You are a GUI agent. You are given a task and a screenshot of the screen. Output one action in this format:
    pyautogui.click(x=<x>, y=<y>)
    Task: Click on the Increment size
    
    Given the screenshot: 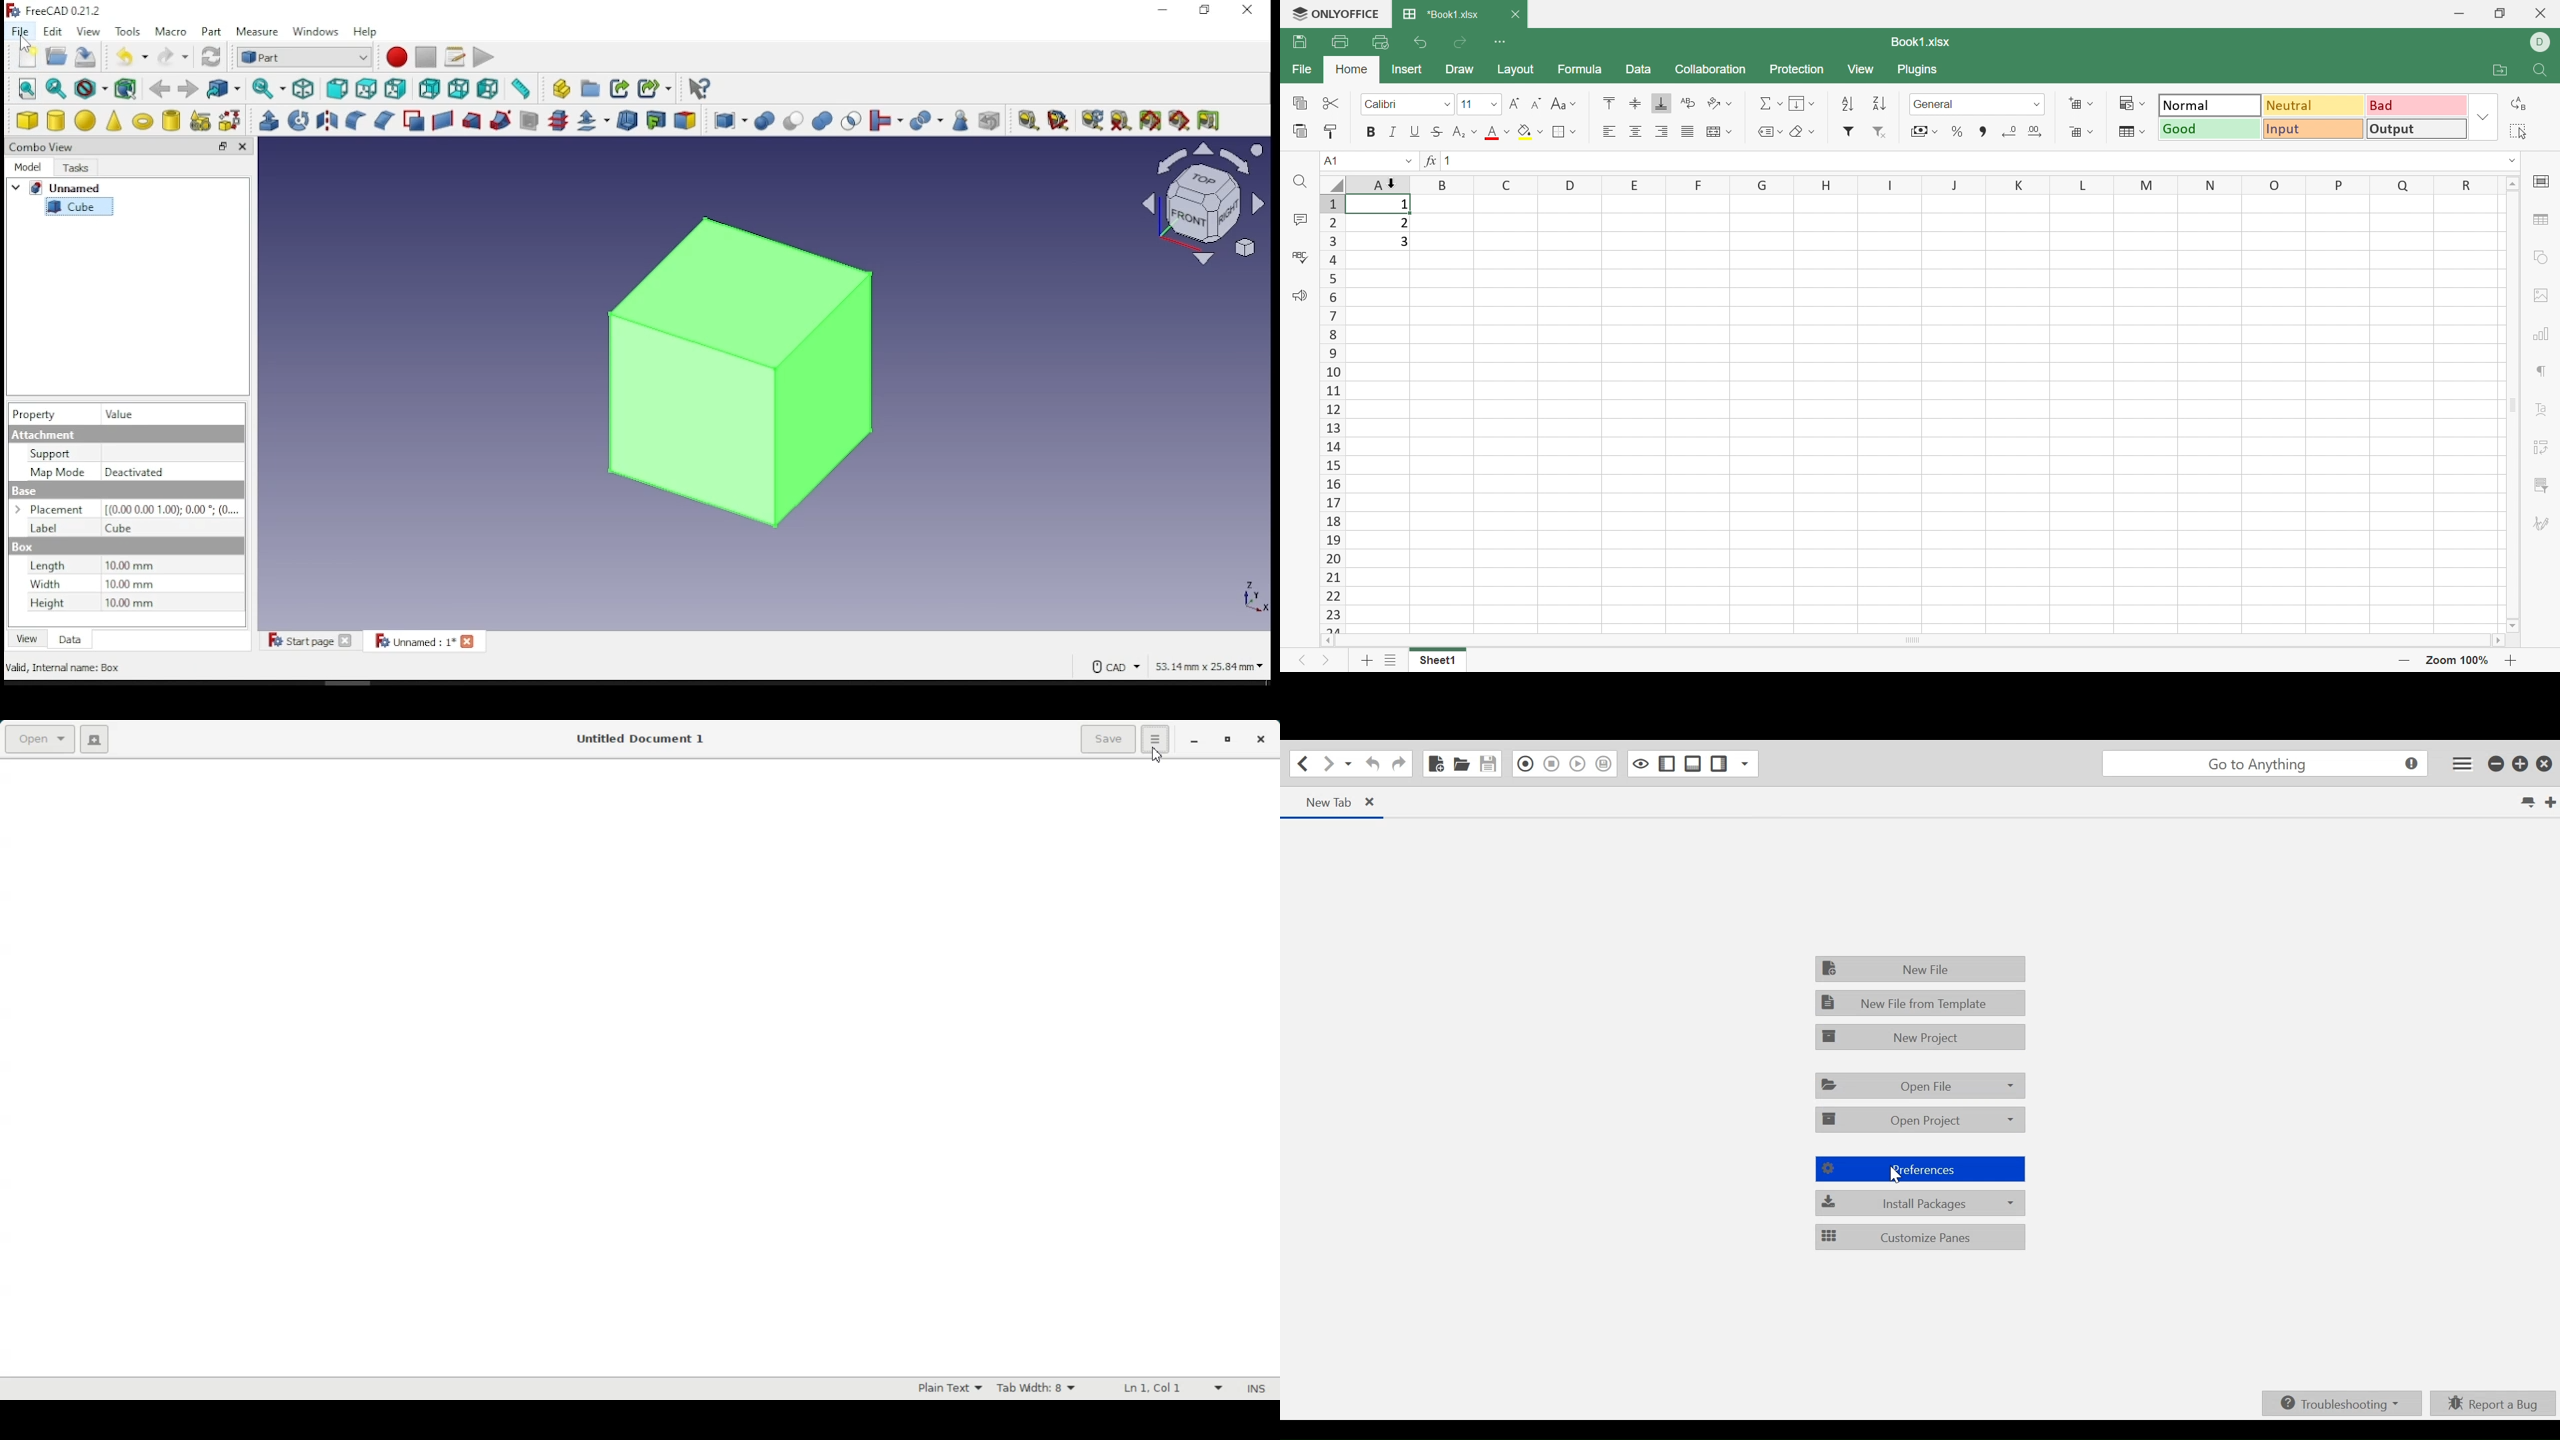 What is the action you would take?
    pyautogui.click(x=1515, y=104)
    